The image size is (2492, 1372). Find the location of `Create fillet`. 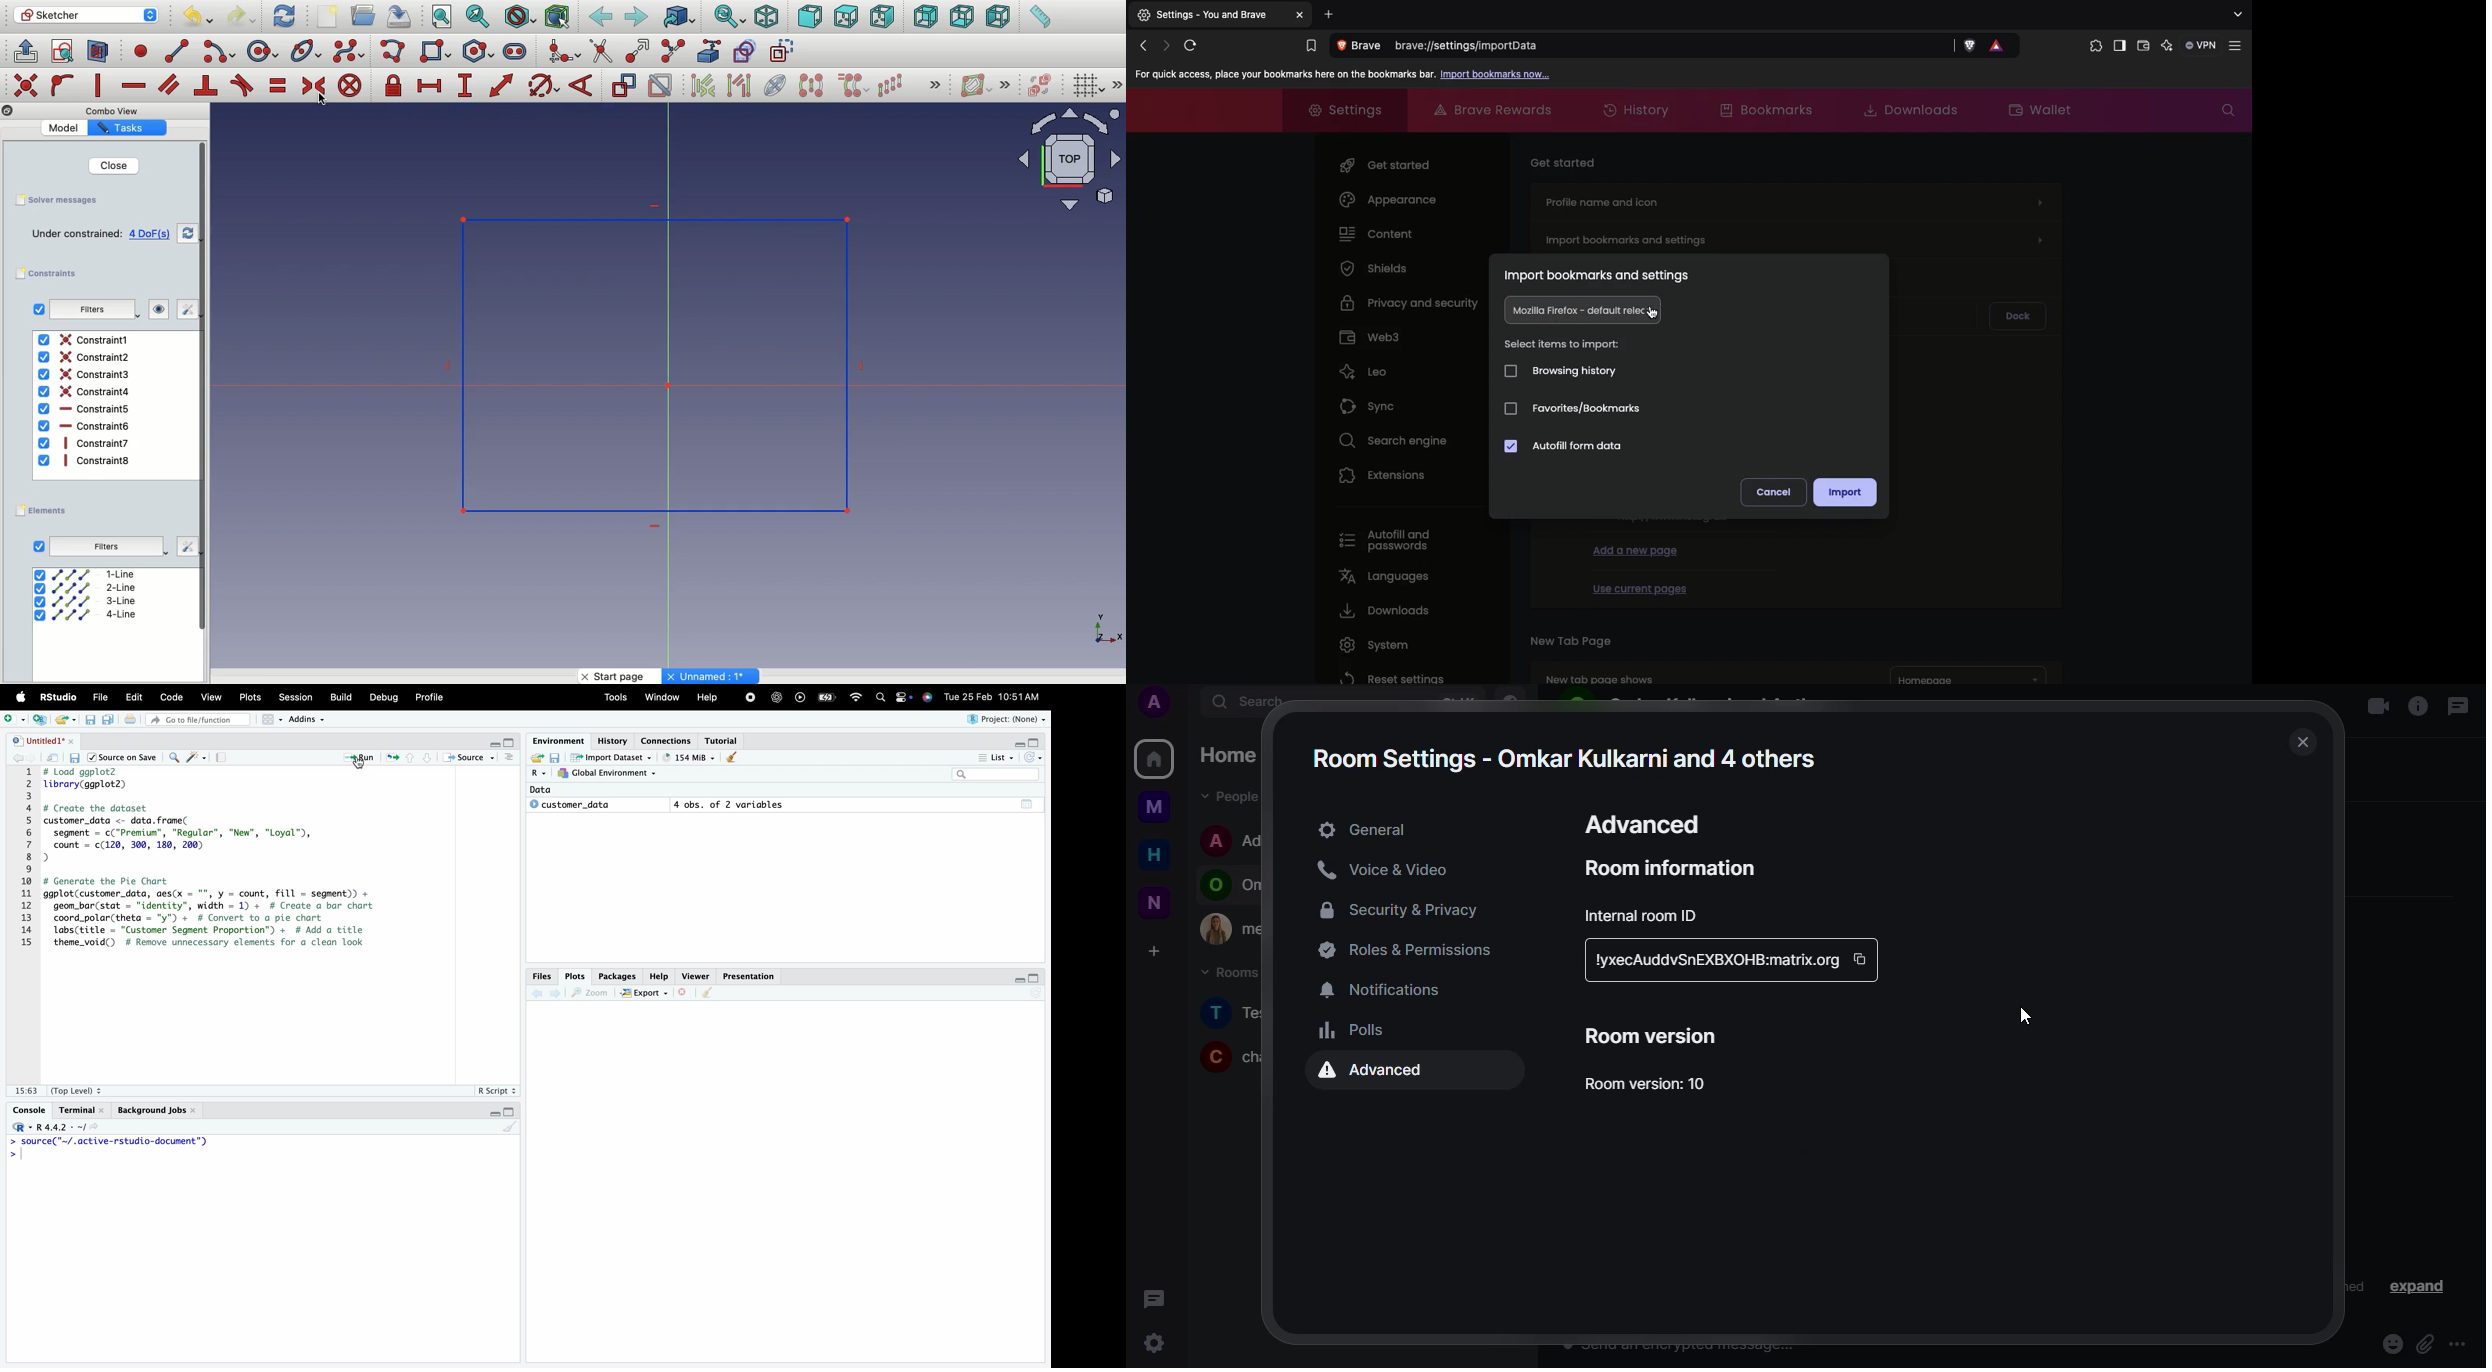

Create fillet is located at coordinates (563, 52).